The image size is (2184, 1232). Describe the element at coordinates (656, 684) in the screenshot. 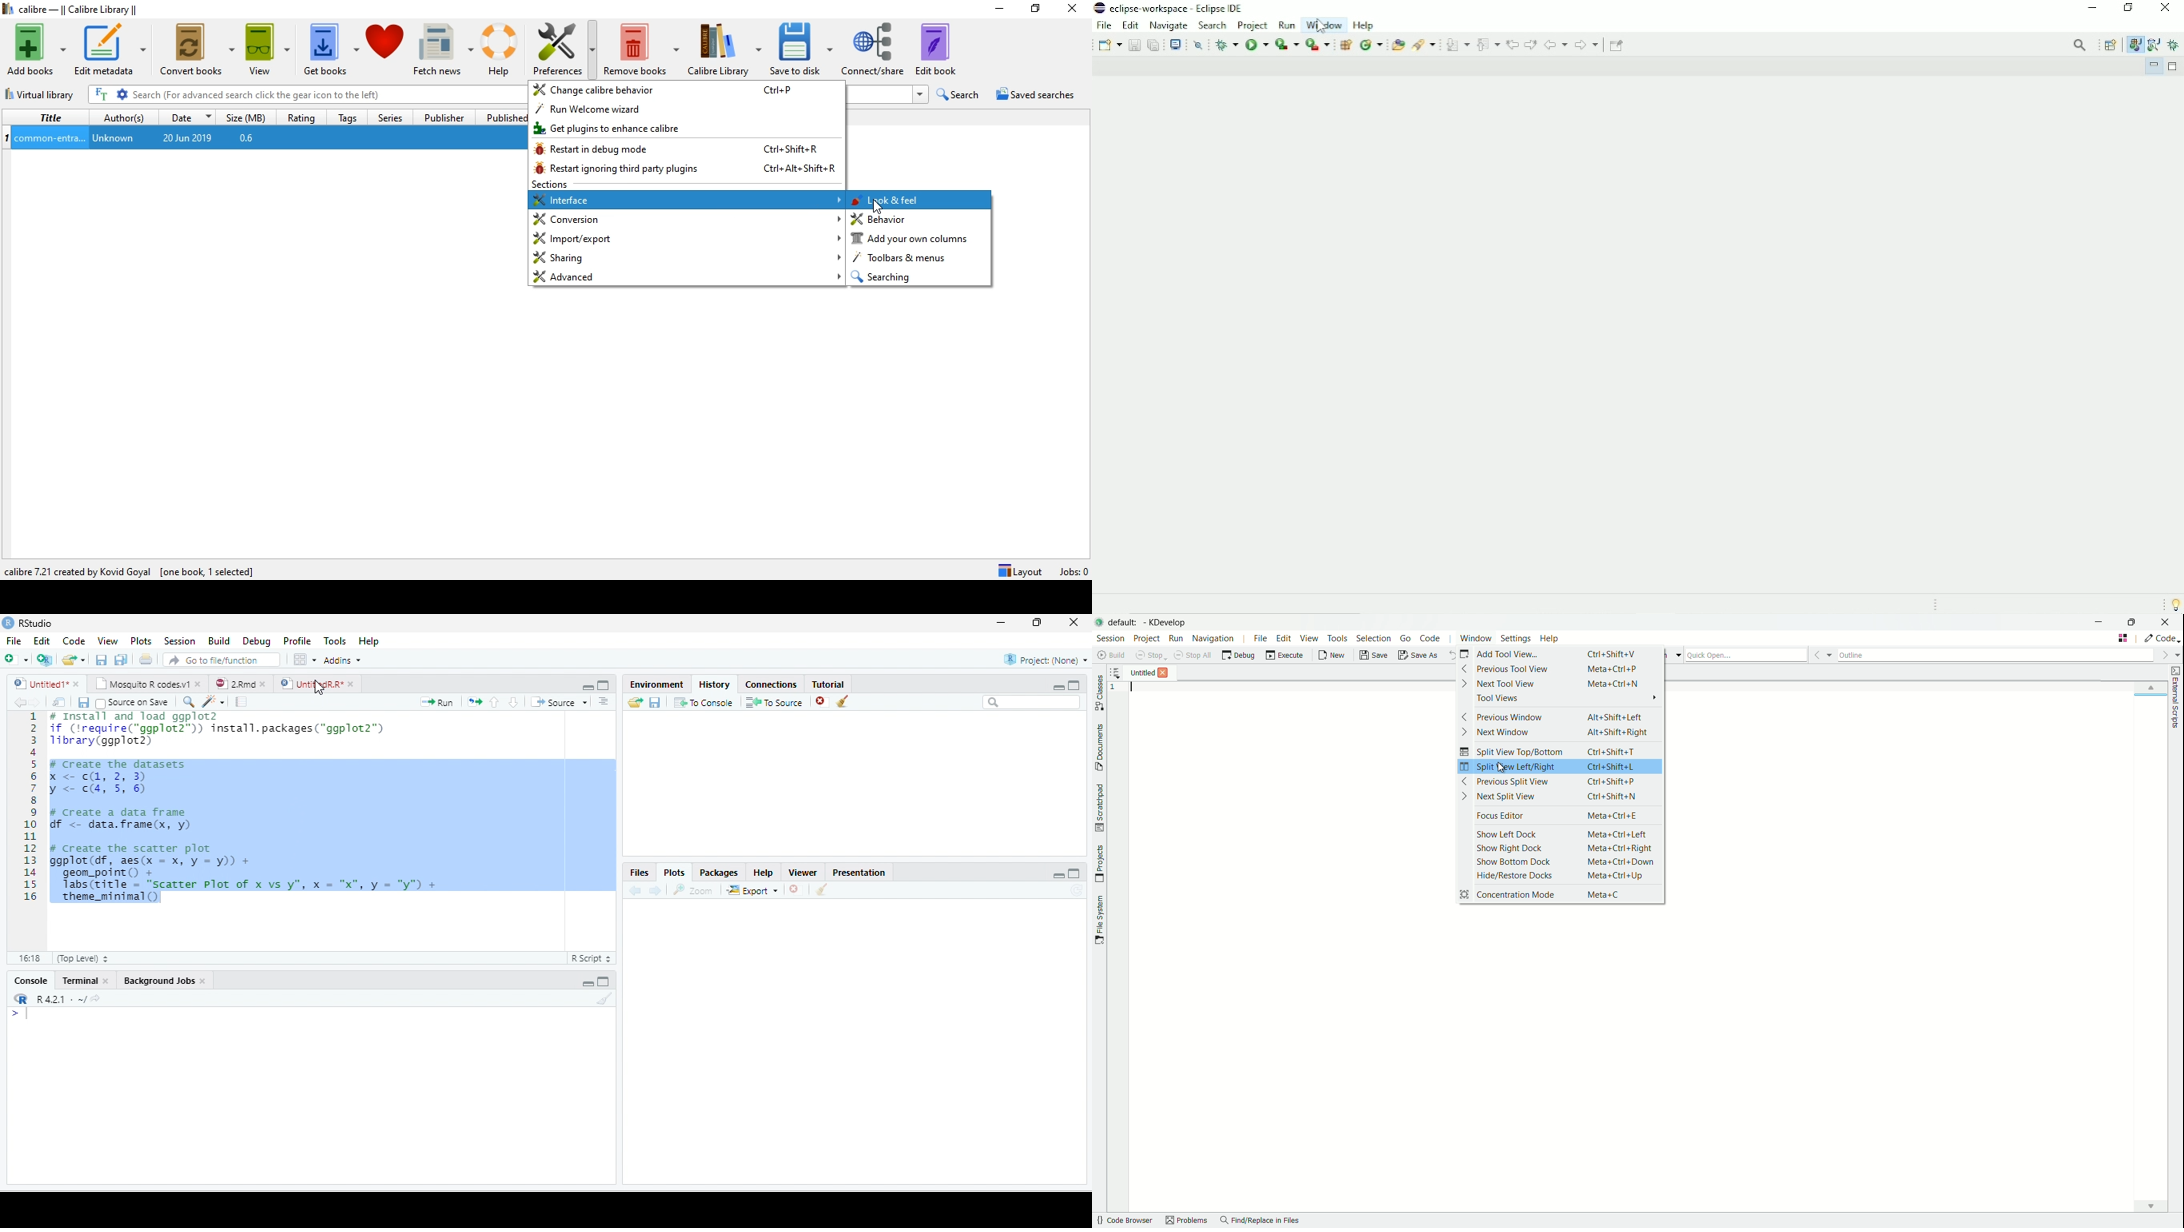

I see `Environment` at that location.